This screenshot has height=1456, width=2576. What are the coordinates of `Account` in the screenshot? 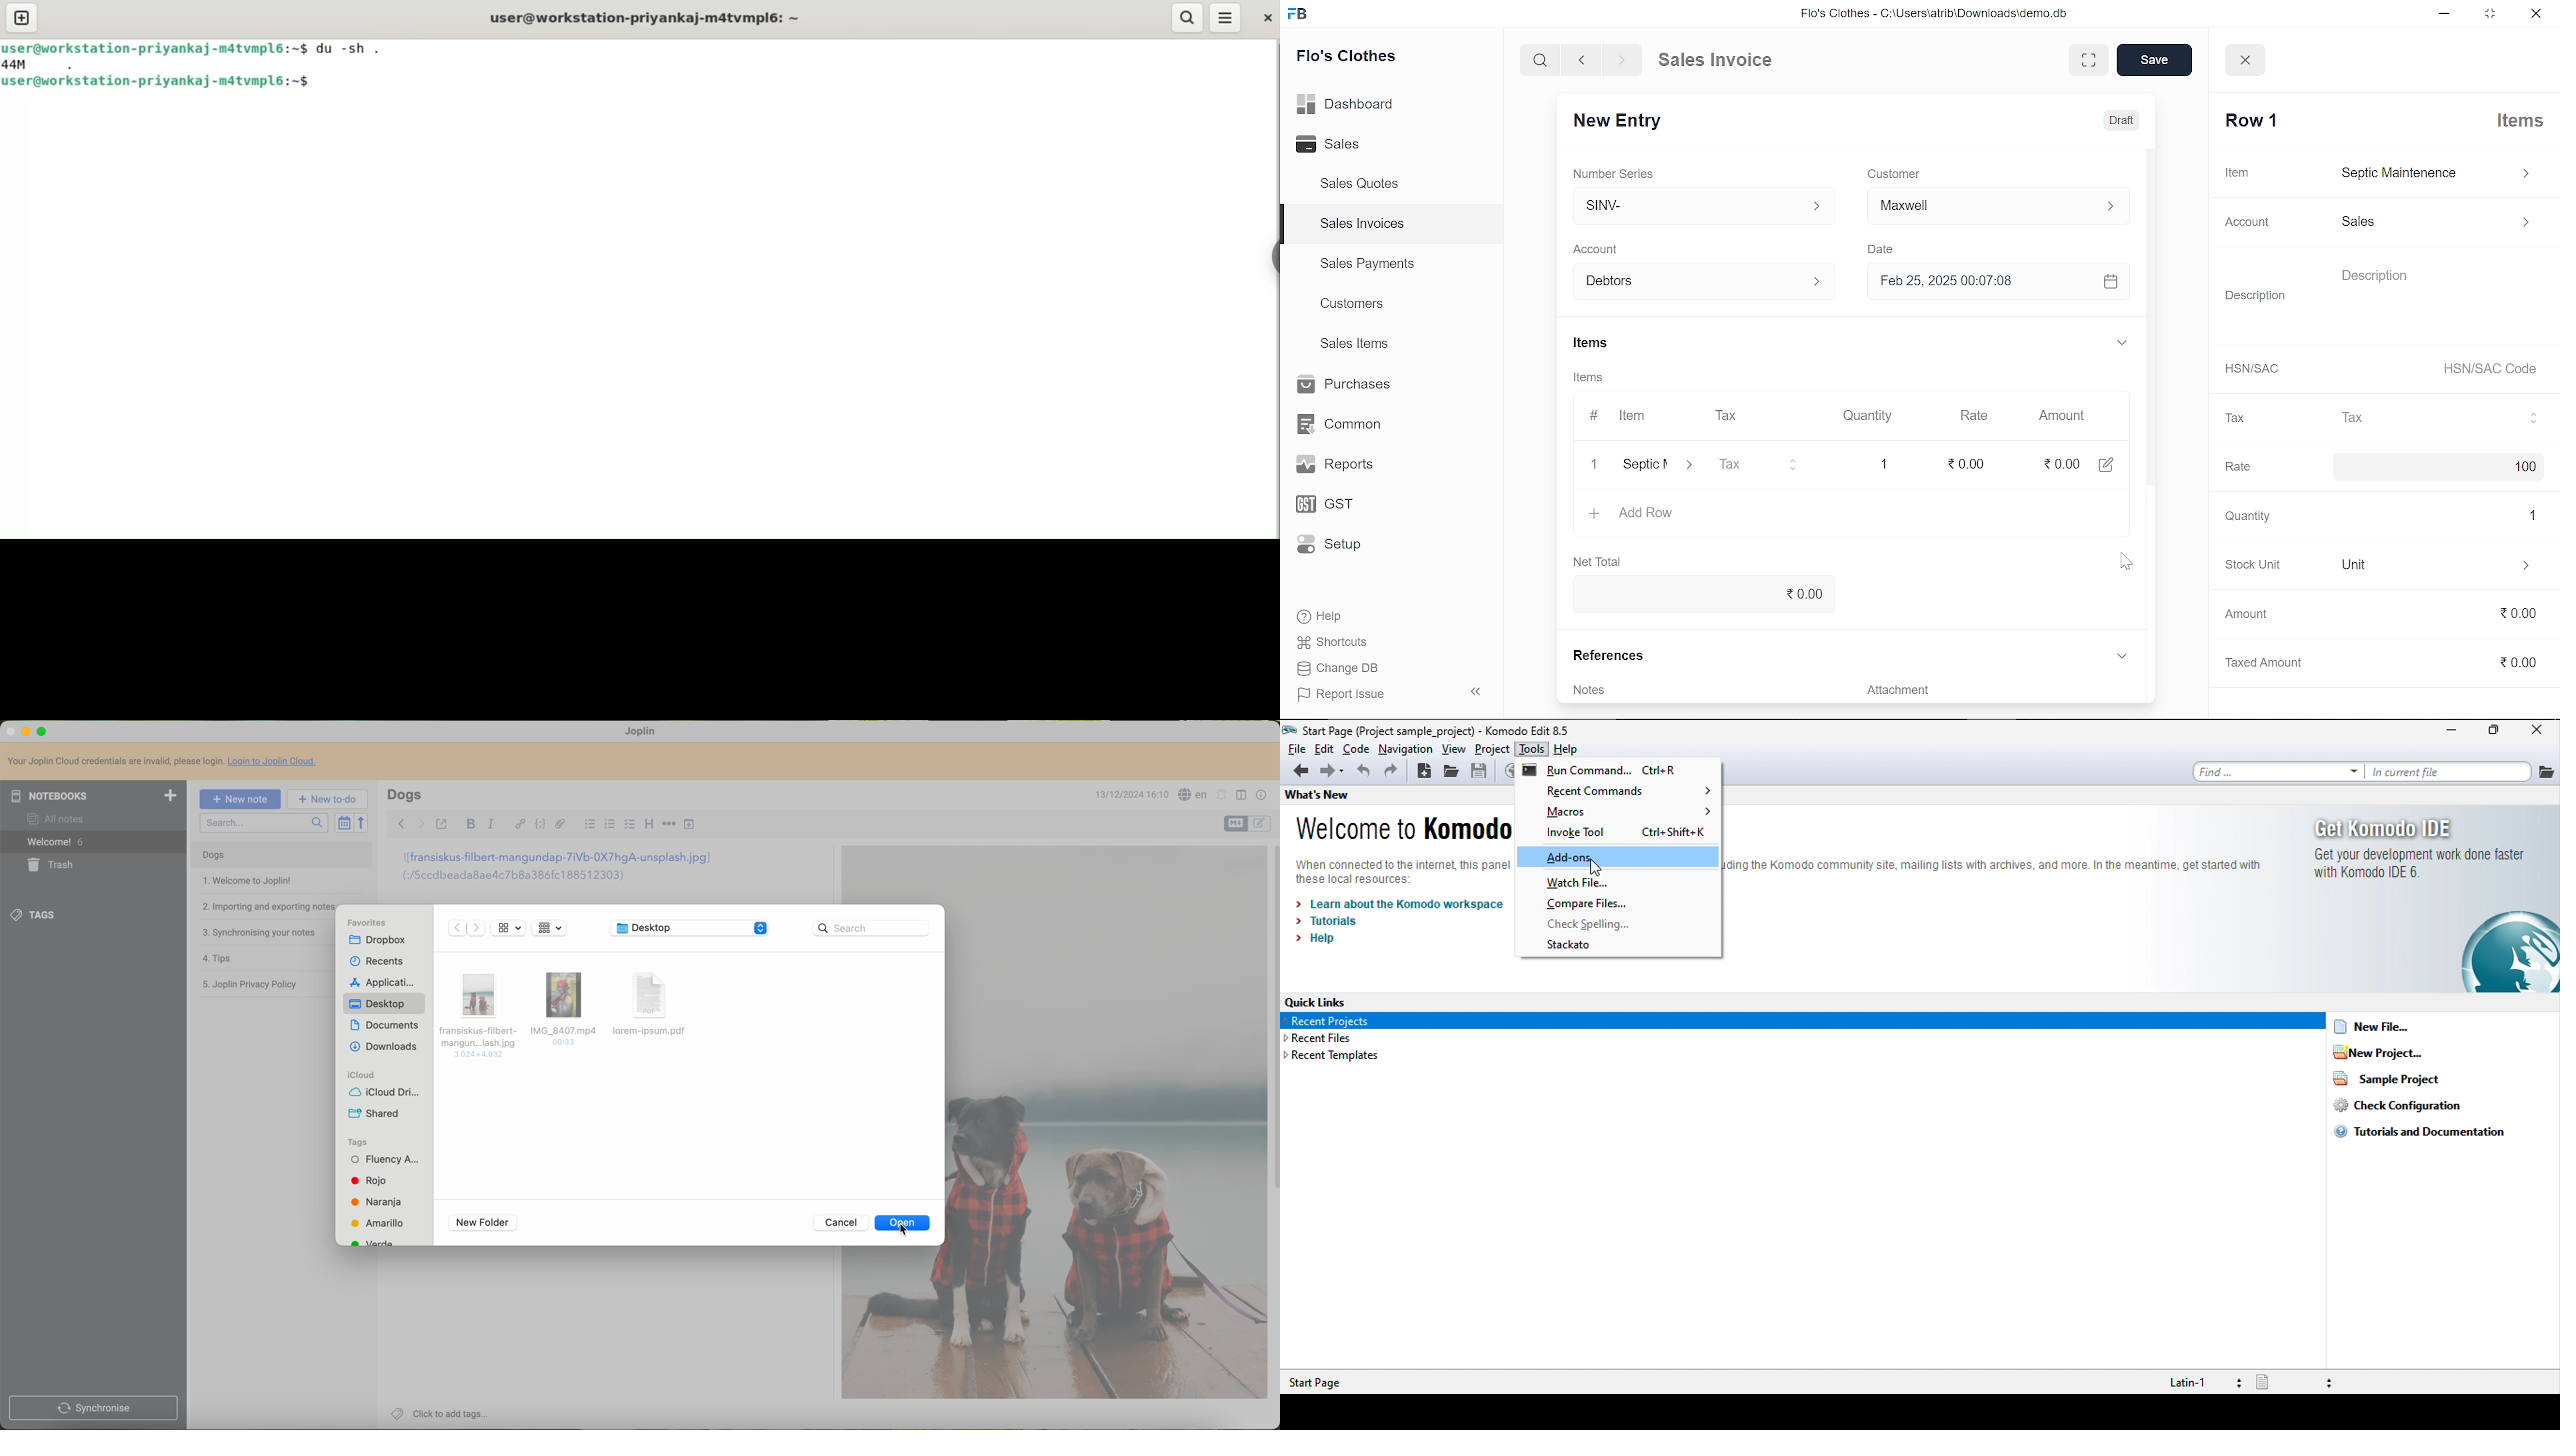 It's located at (2250, 222).